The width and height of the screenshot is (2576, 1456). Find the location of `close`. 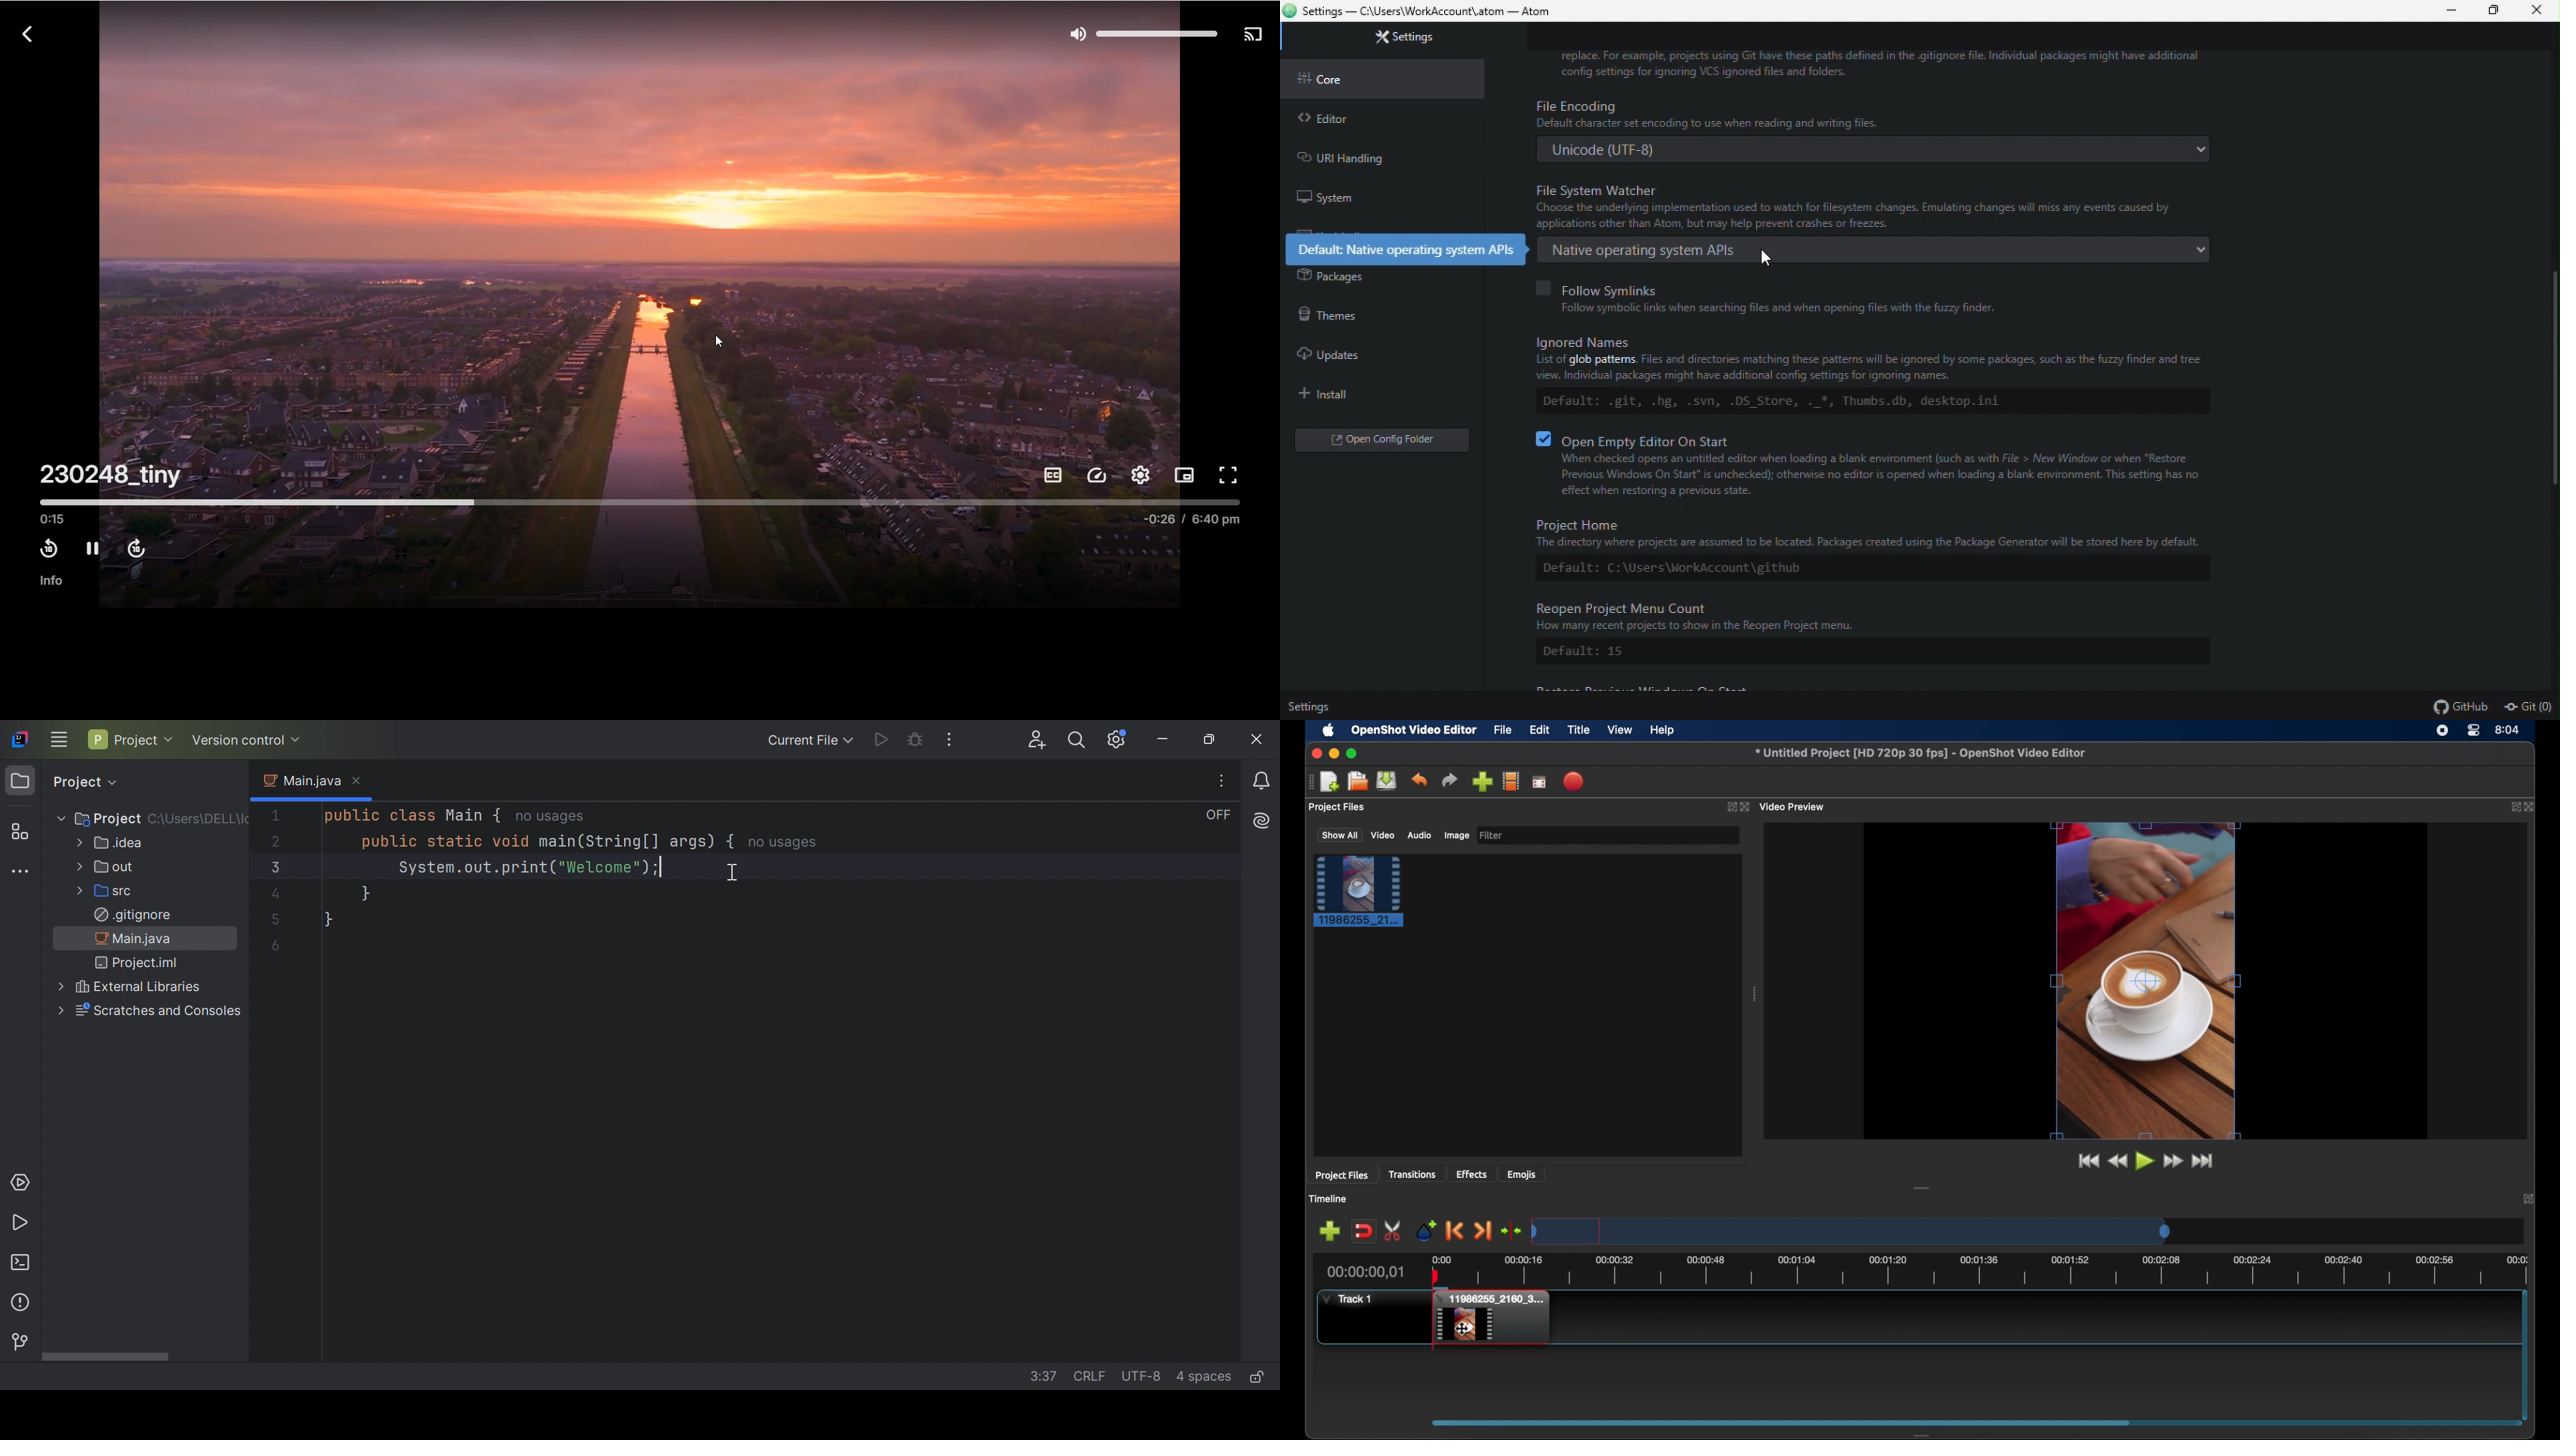

close is located at coordinates (1745, 807).